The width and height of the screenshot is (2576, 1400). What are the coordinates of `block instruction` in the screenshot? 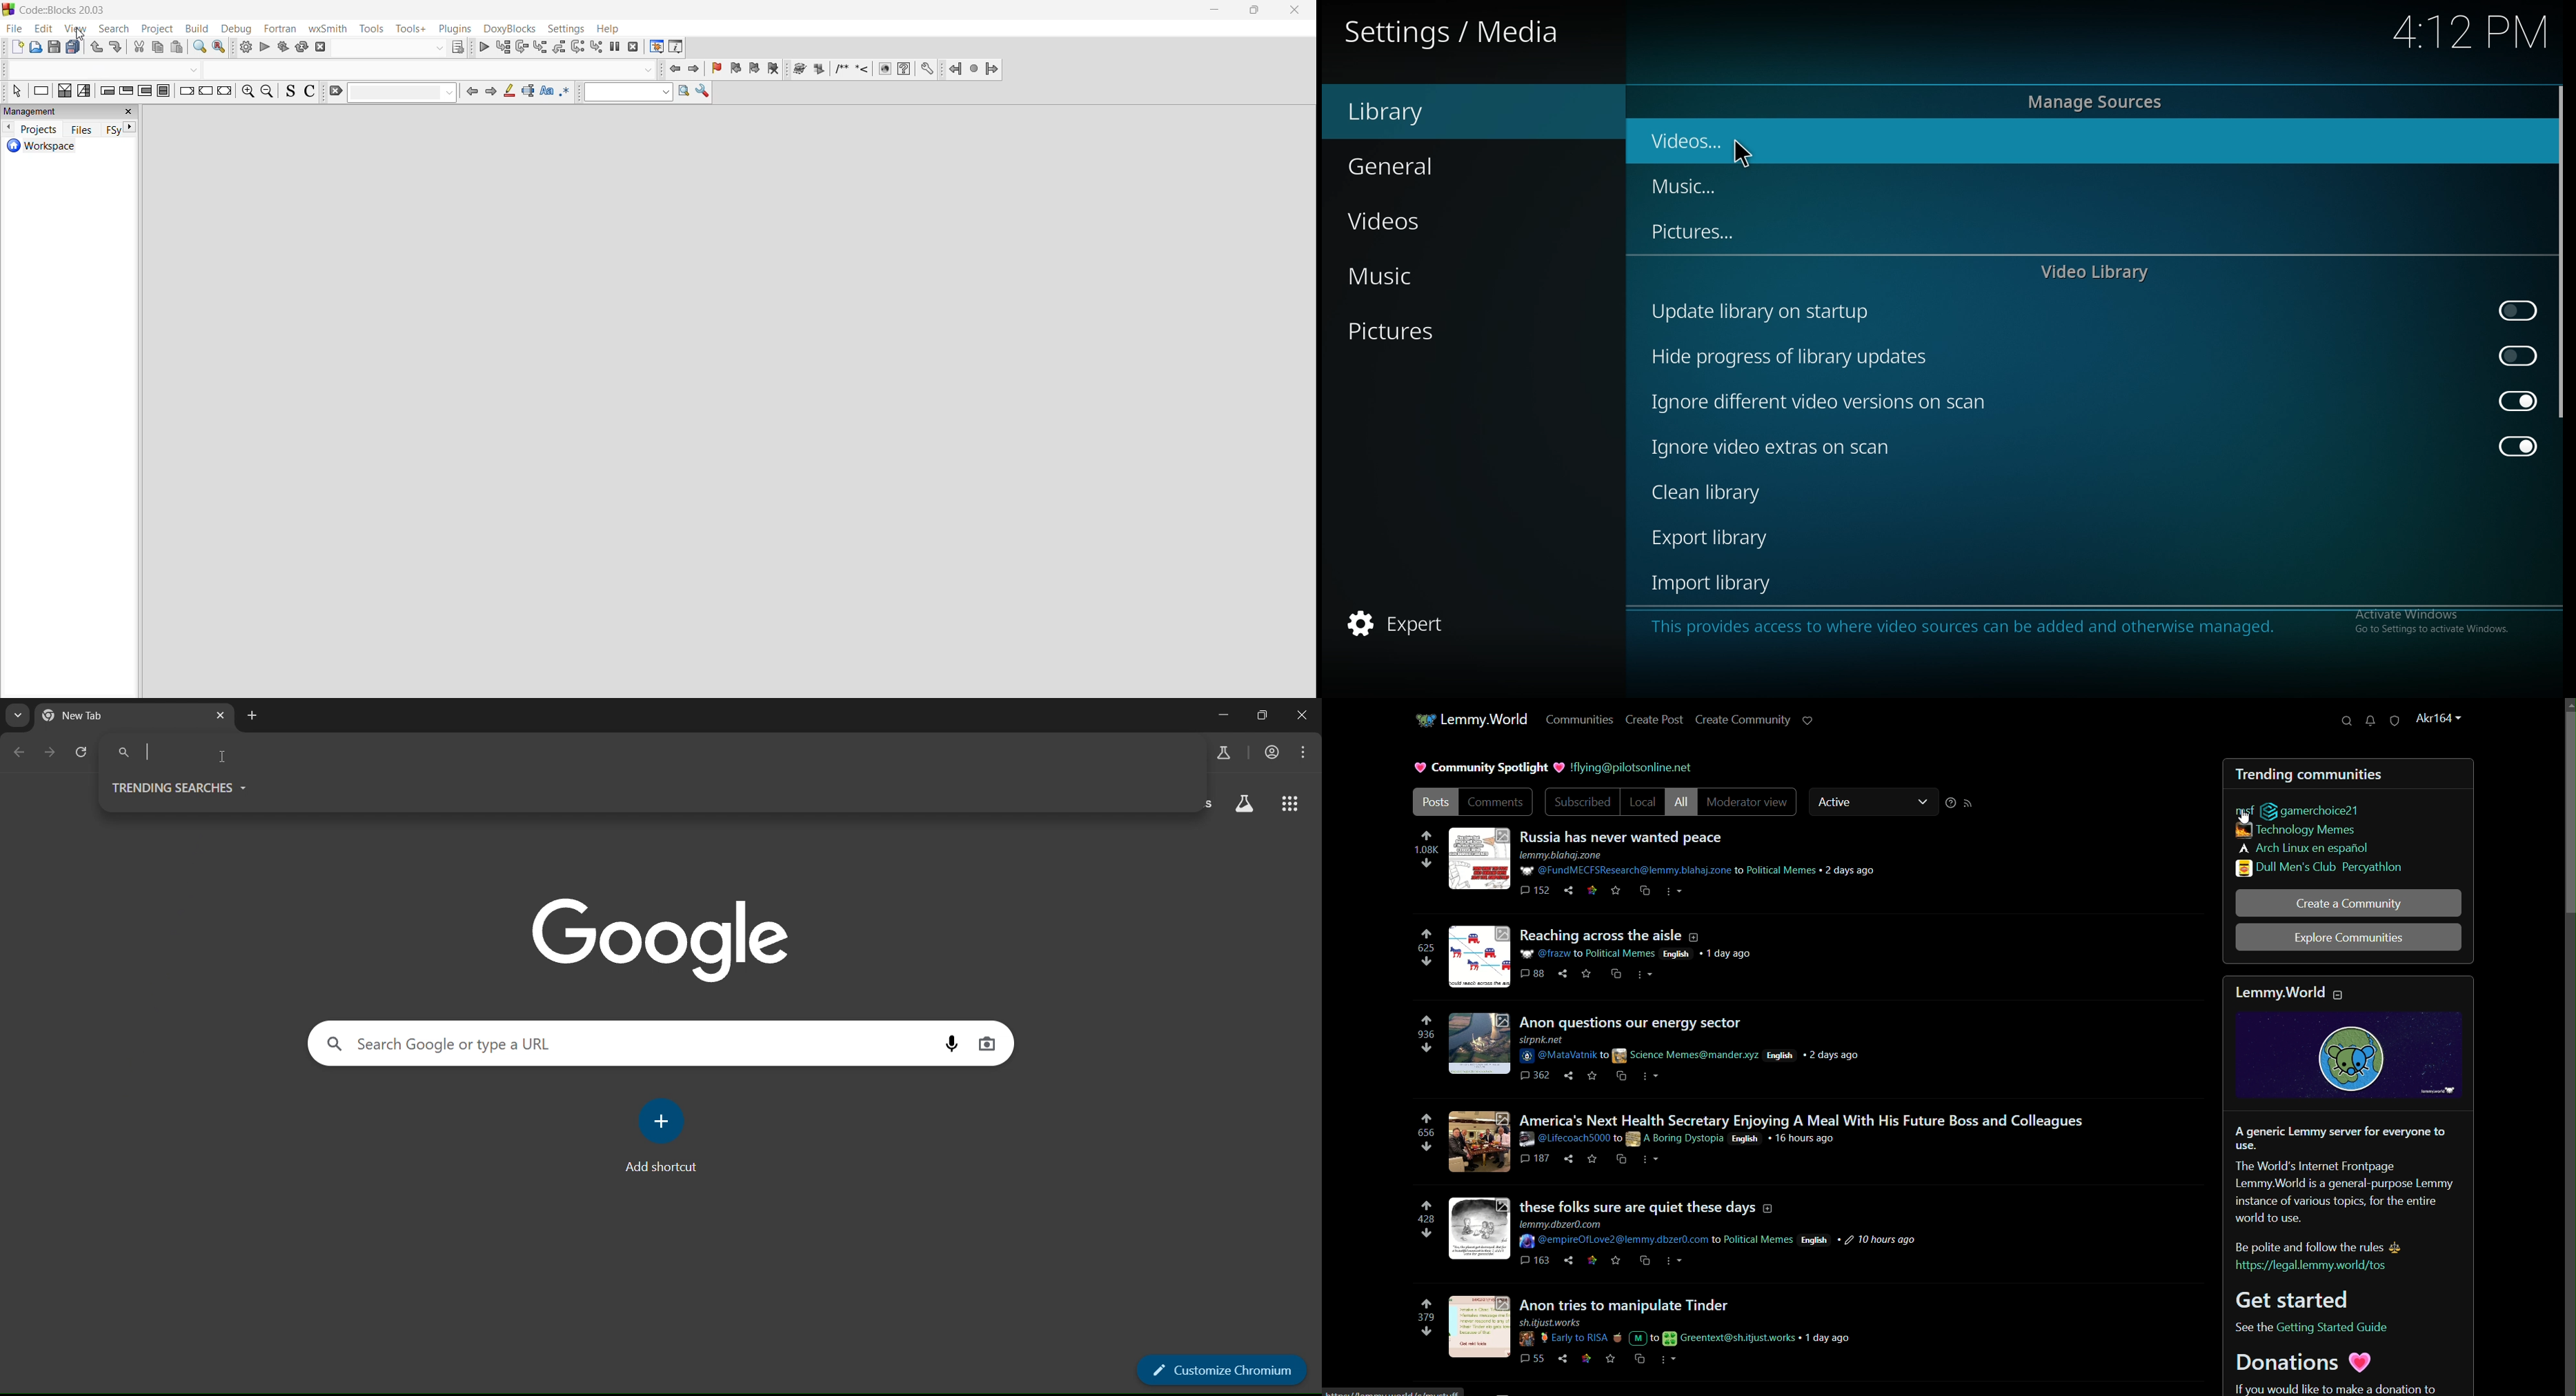 It's located at (165, 91).